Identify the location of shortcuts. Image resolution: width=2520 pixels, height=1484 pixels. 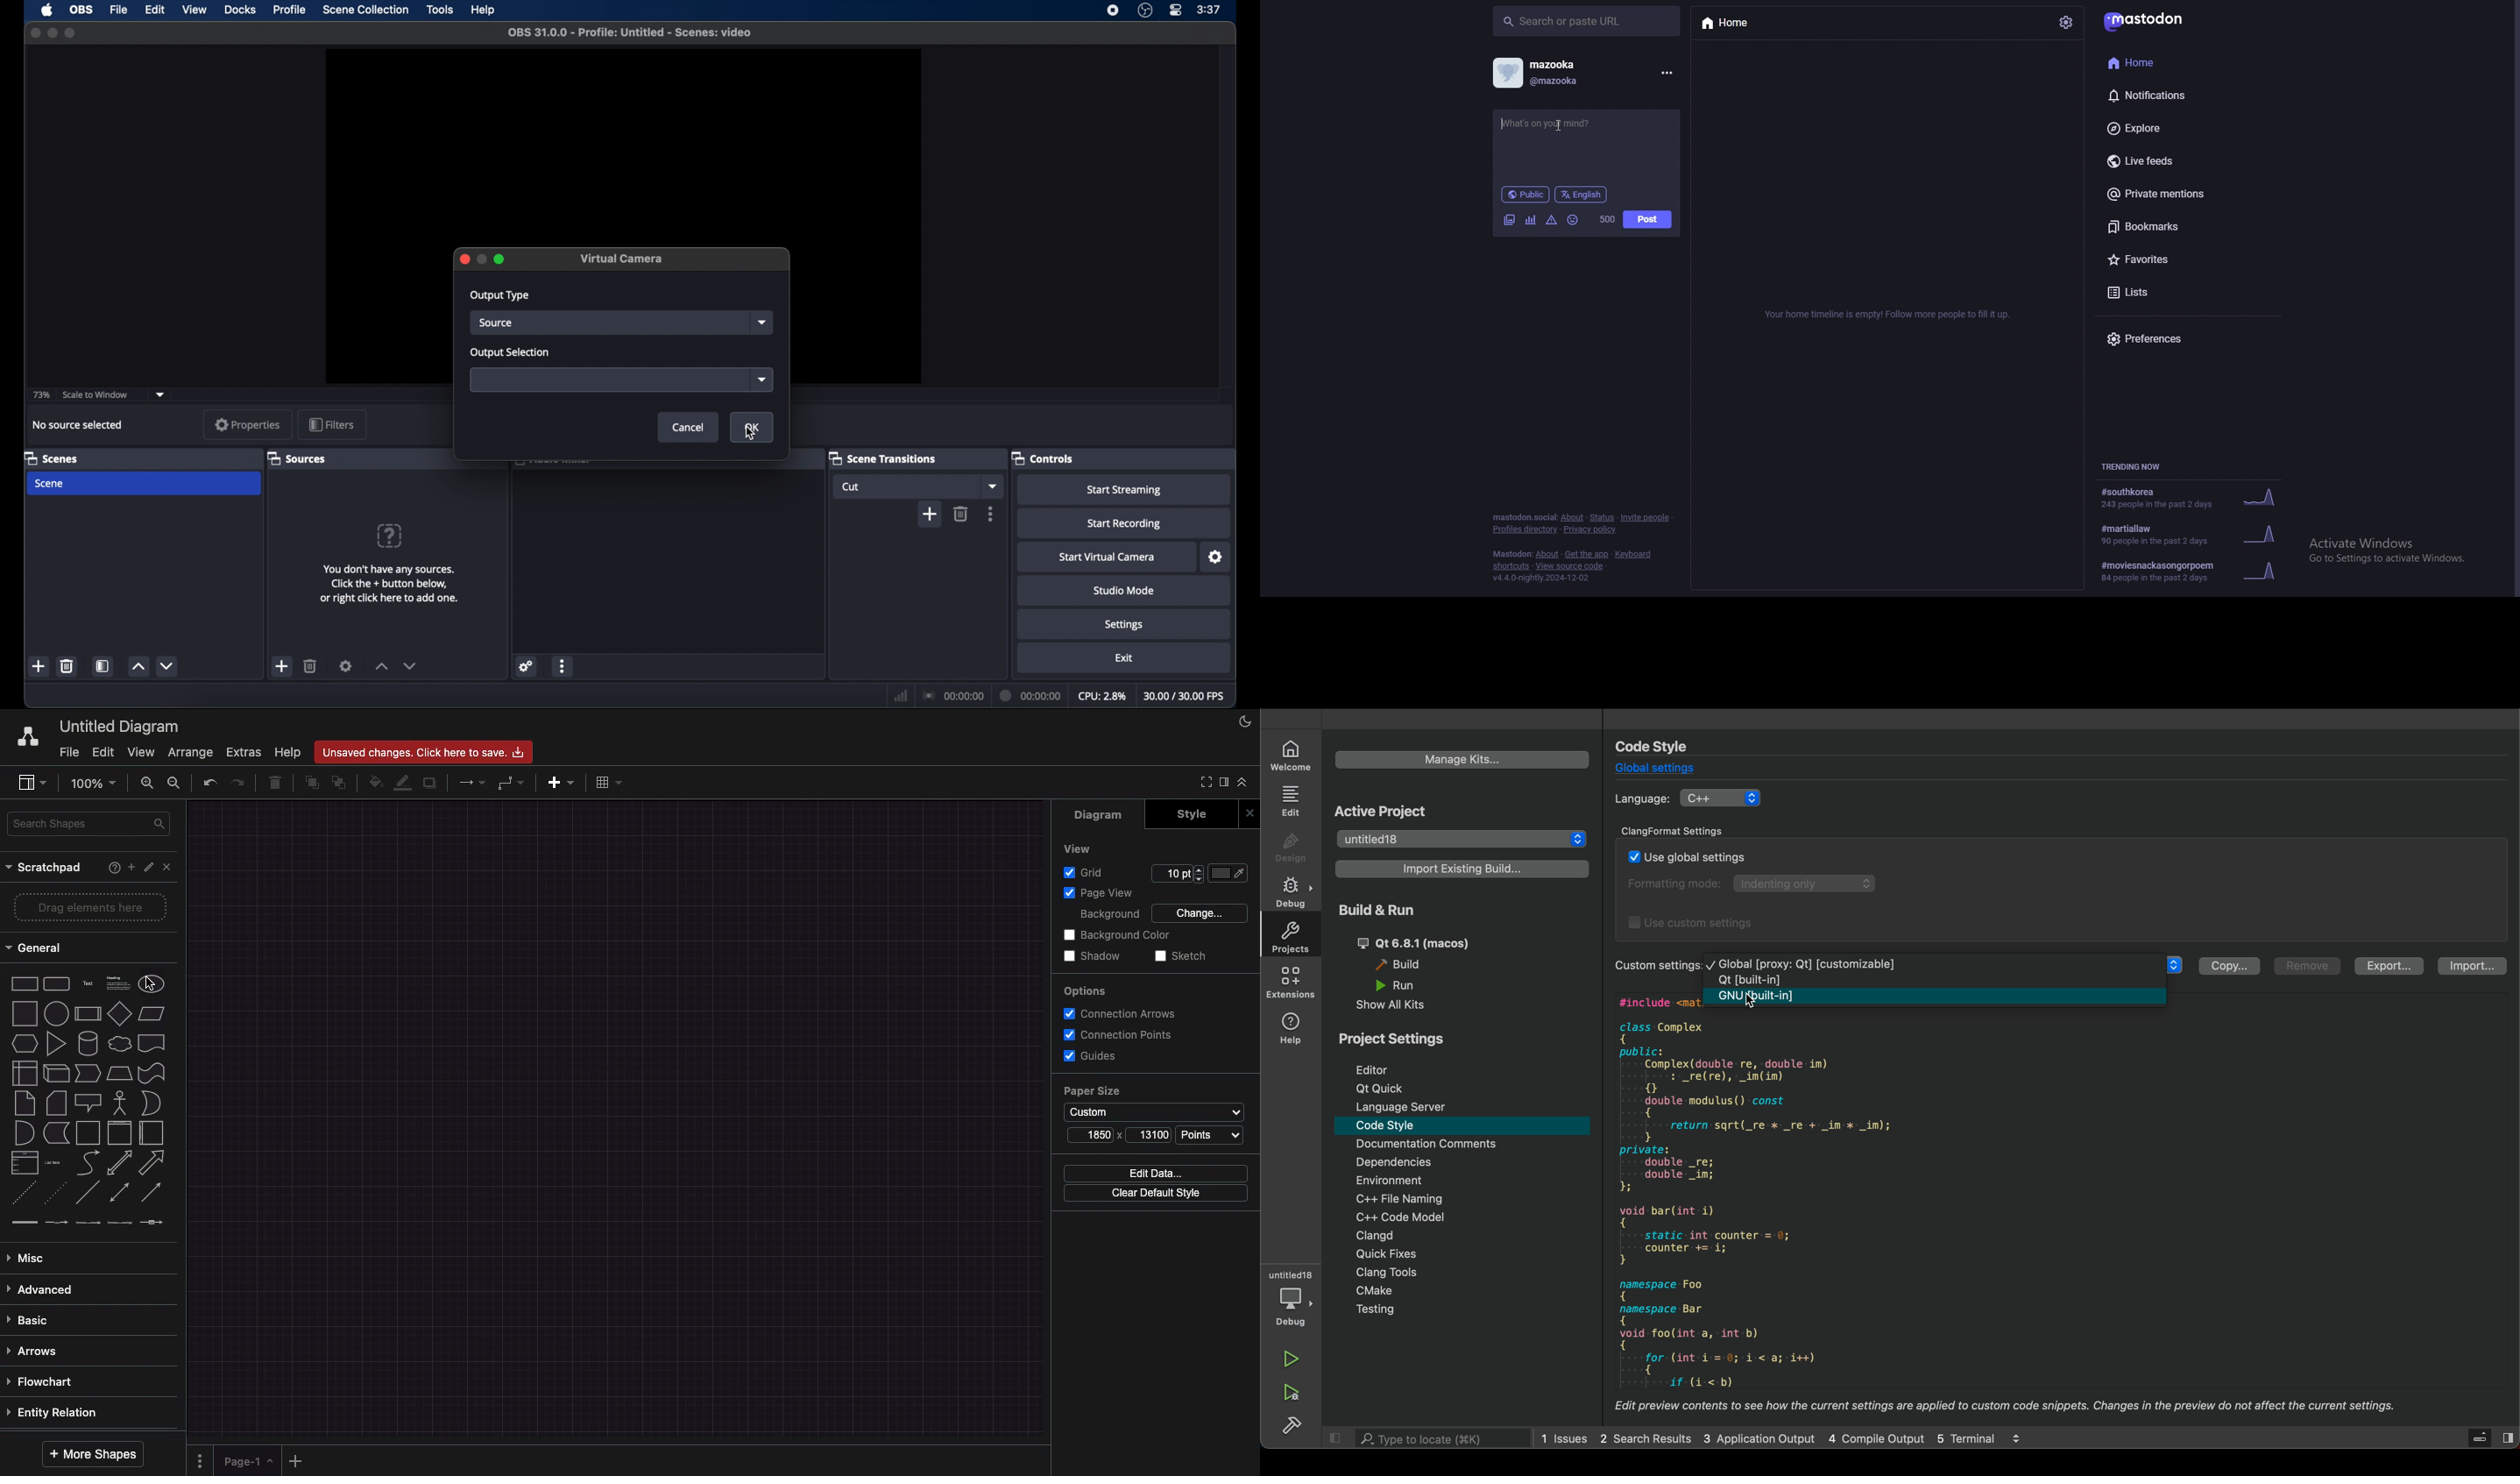
(1510, 567).